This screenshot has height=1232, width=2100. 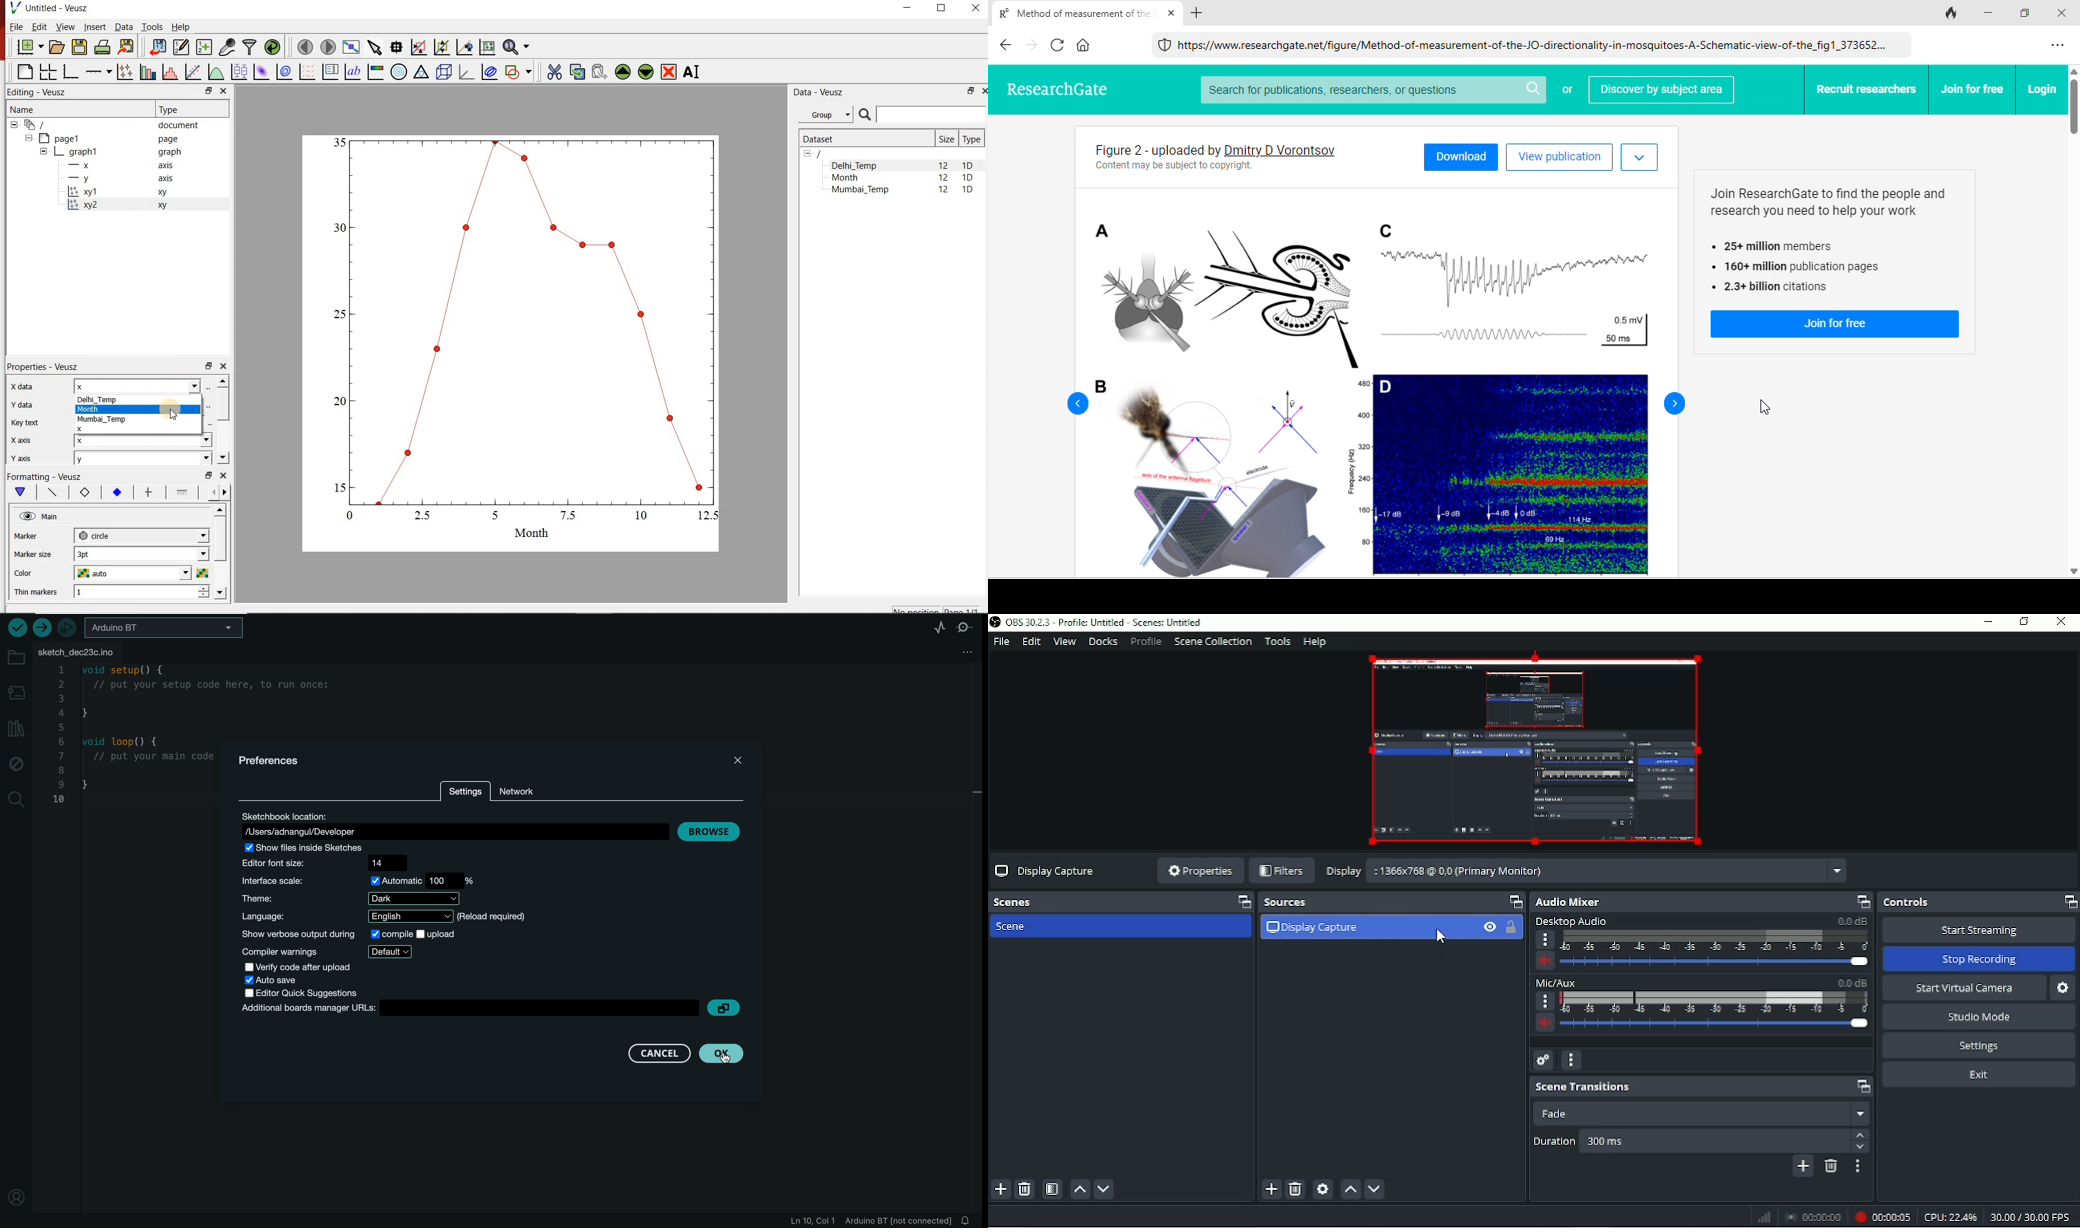 I want to click on «160+ million publication pages, so click(x=1794, y=268).